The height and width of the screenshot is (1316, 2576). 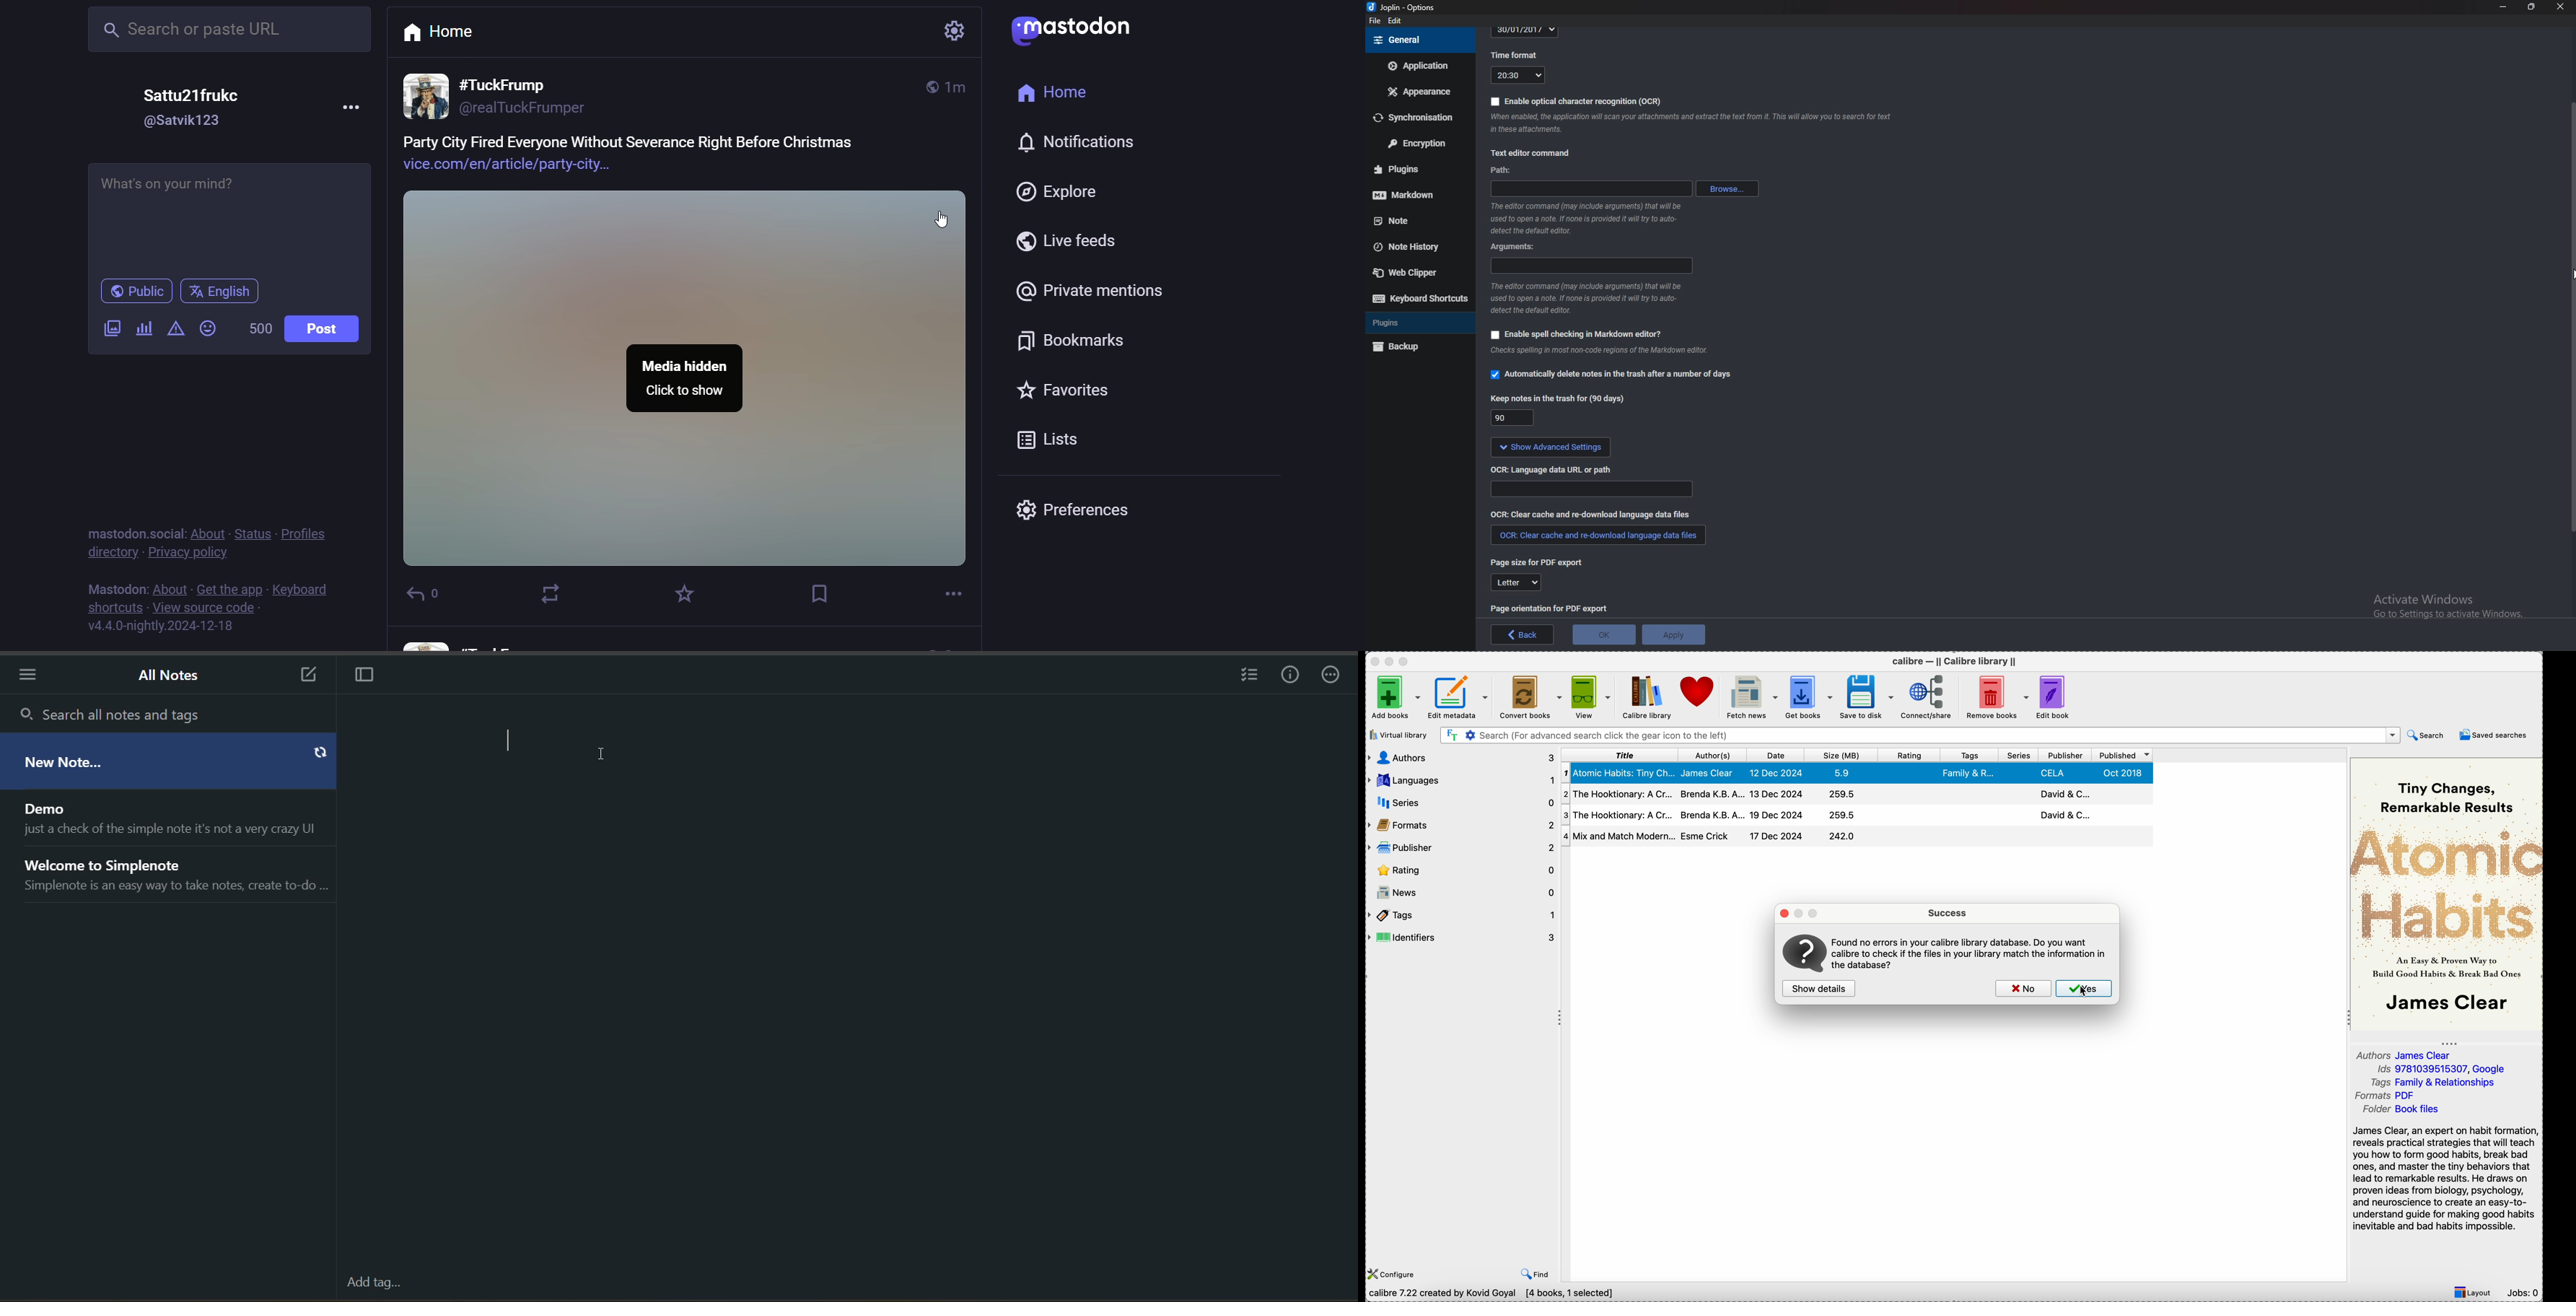 What do you see at coordinates (1419, 40) in the screenshot?
I see `general` at bounding box center [1419, 40].